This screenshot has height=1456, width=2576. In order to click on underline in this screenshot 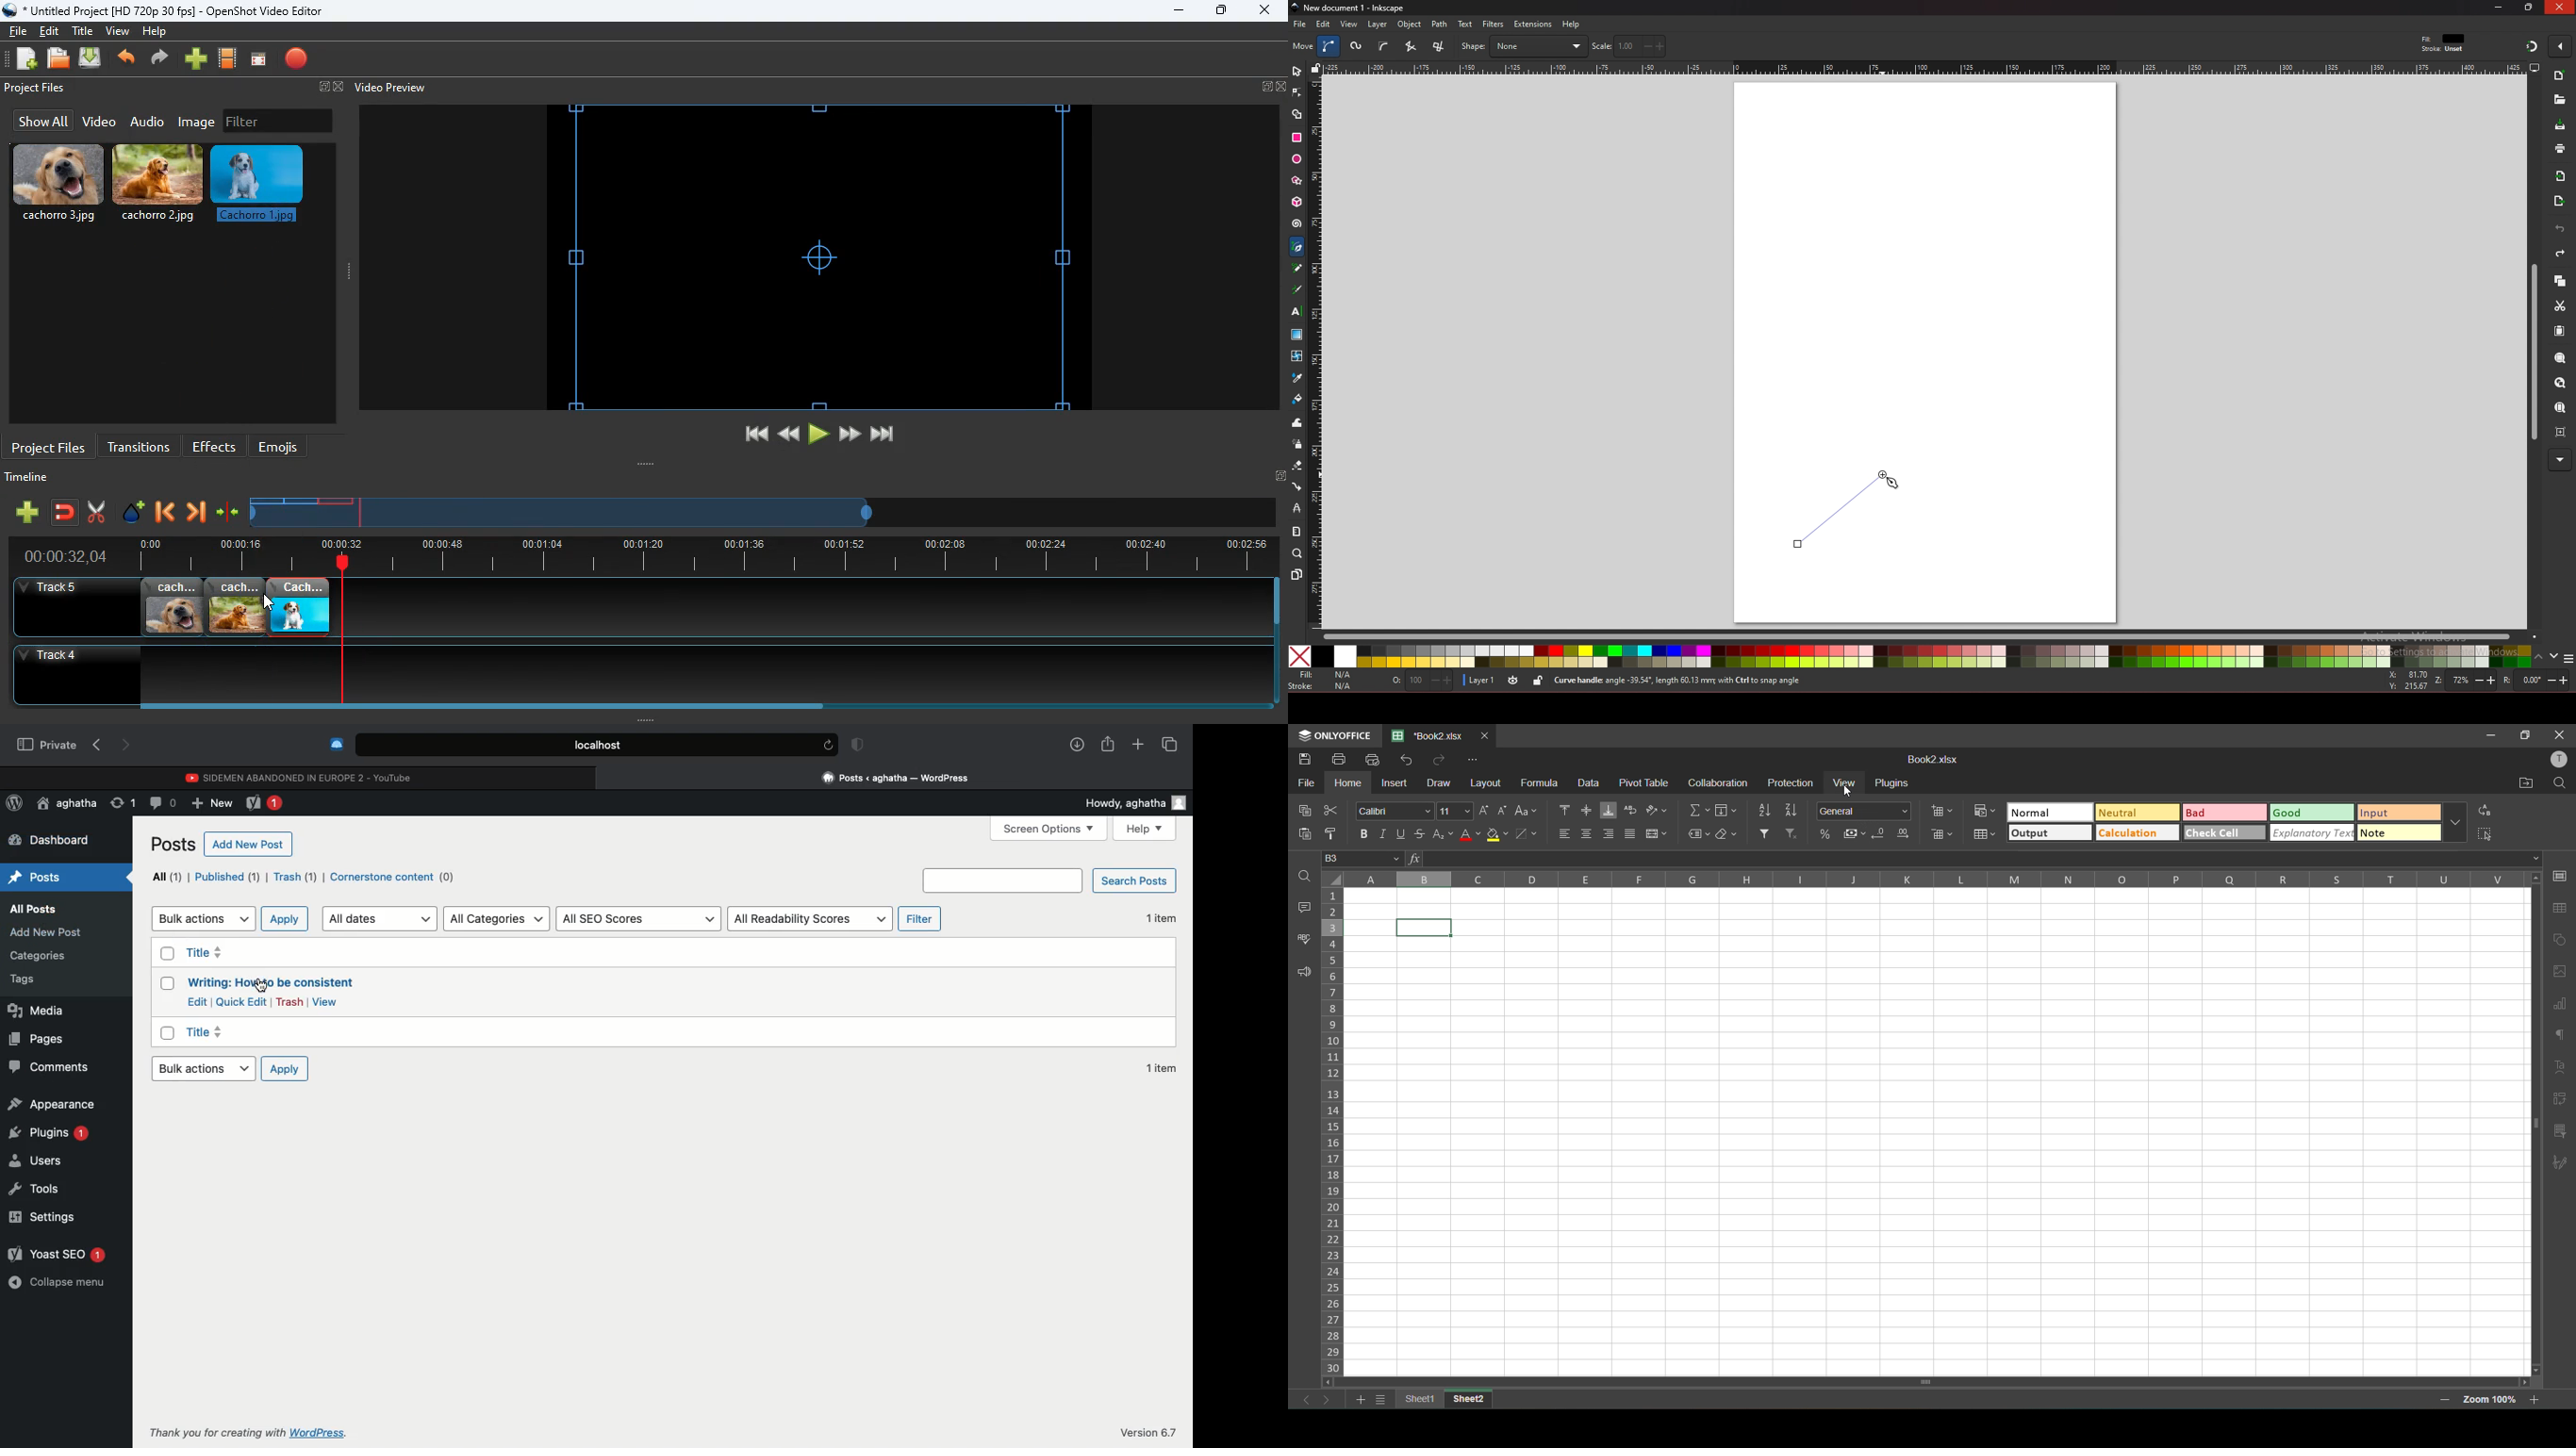, I will do `click(1403, 834)`.